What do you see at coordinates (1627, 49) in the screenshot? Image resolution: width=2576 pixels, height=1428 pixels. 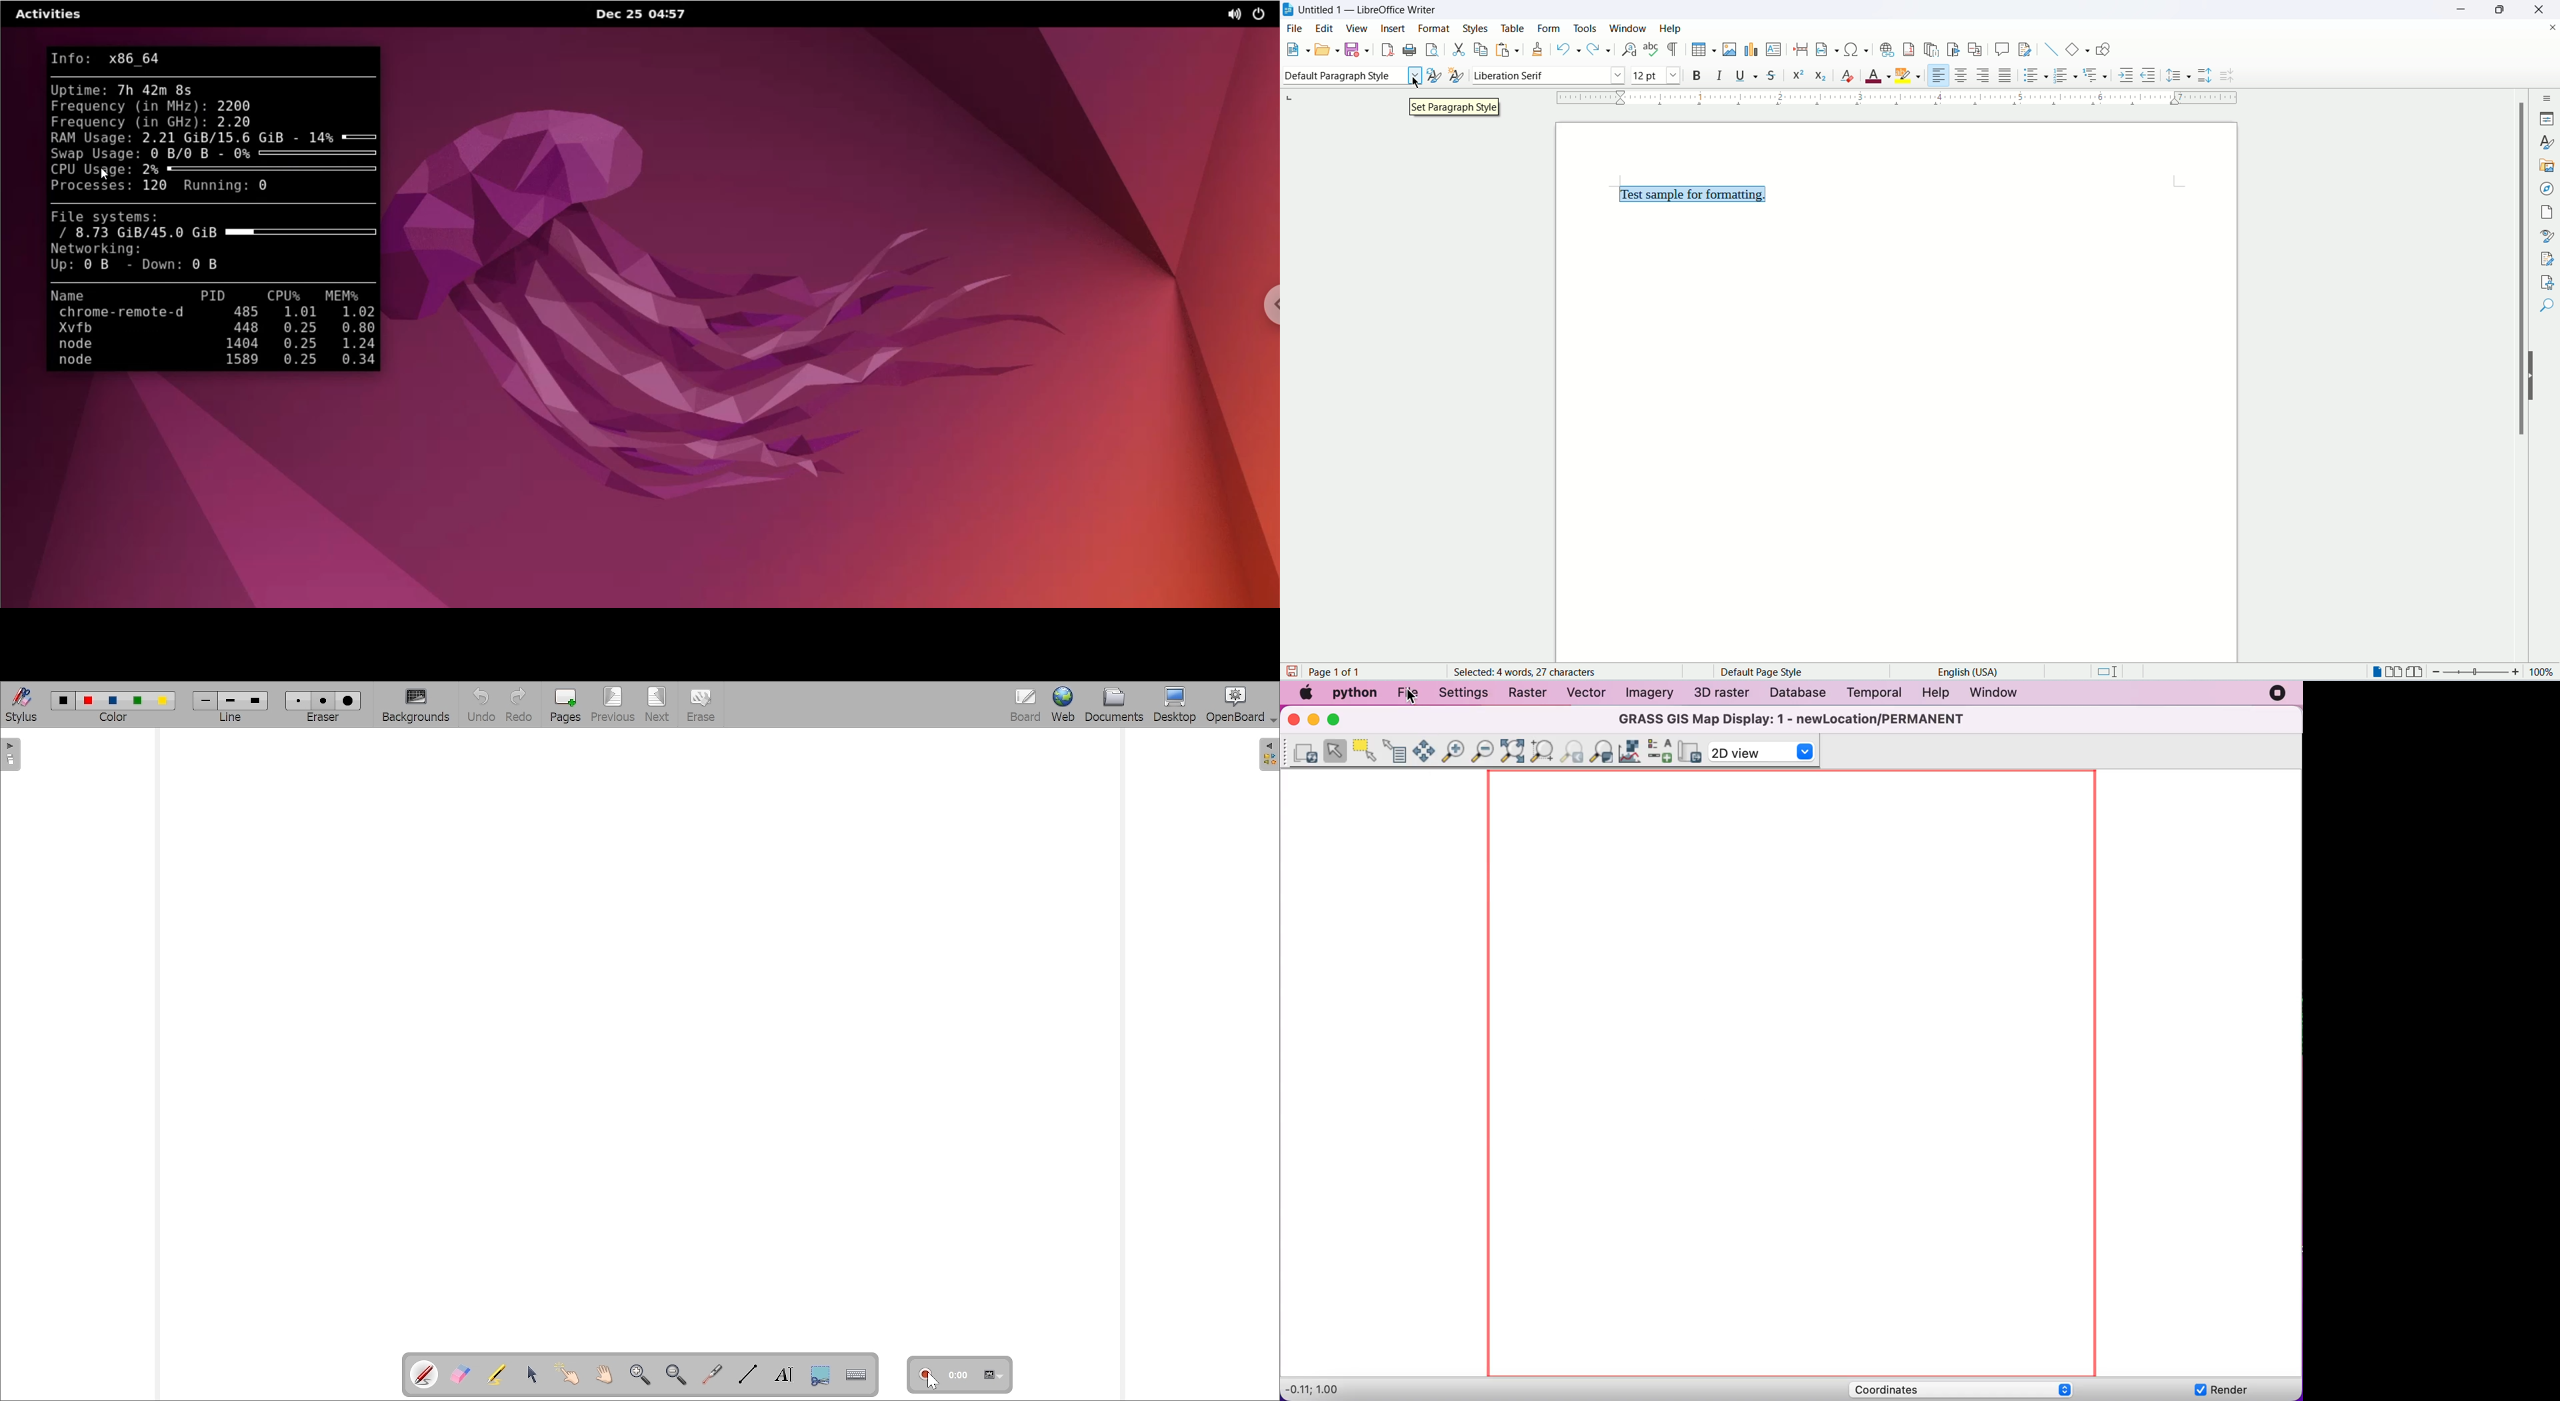 I see `find and replace` at bounding box center [1627, 49].